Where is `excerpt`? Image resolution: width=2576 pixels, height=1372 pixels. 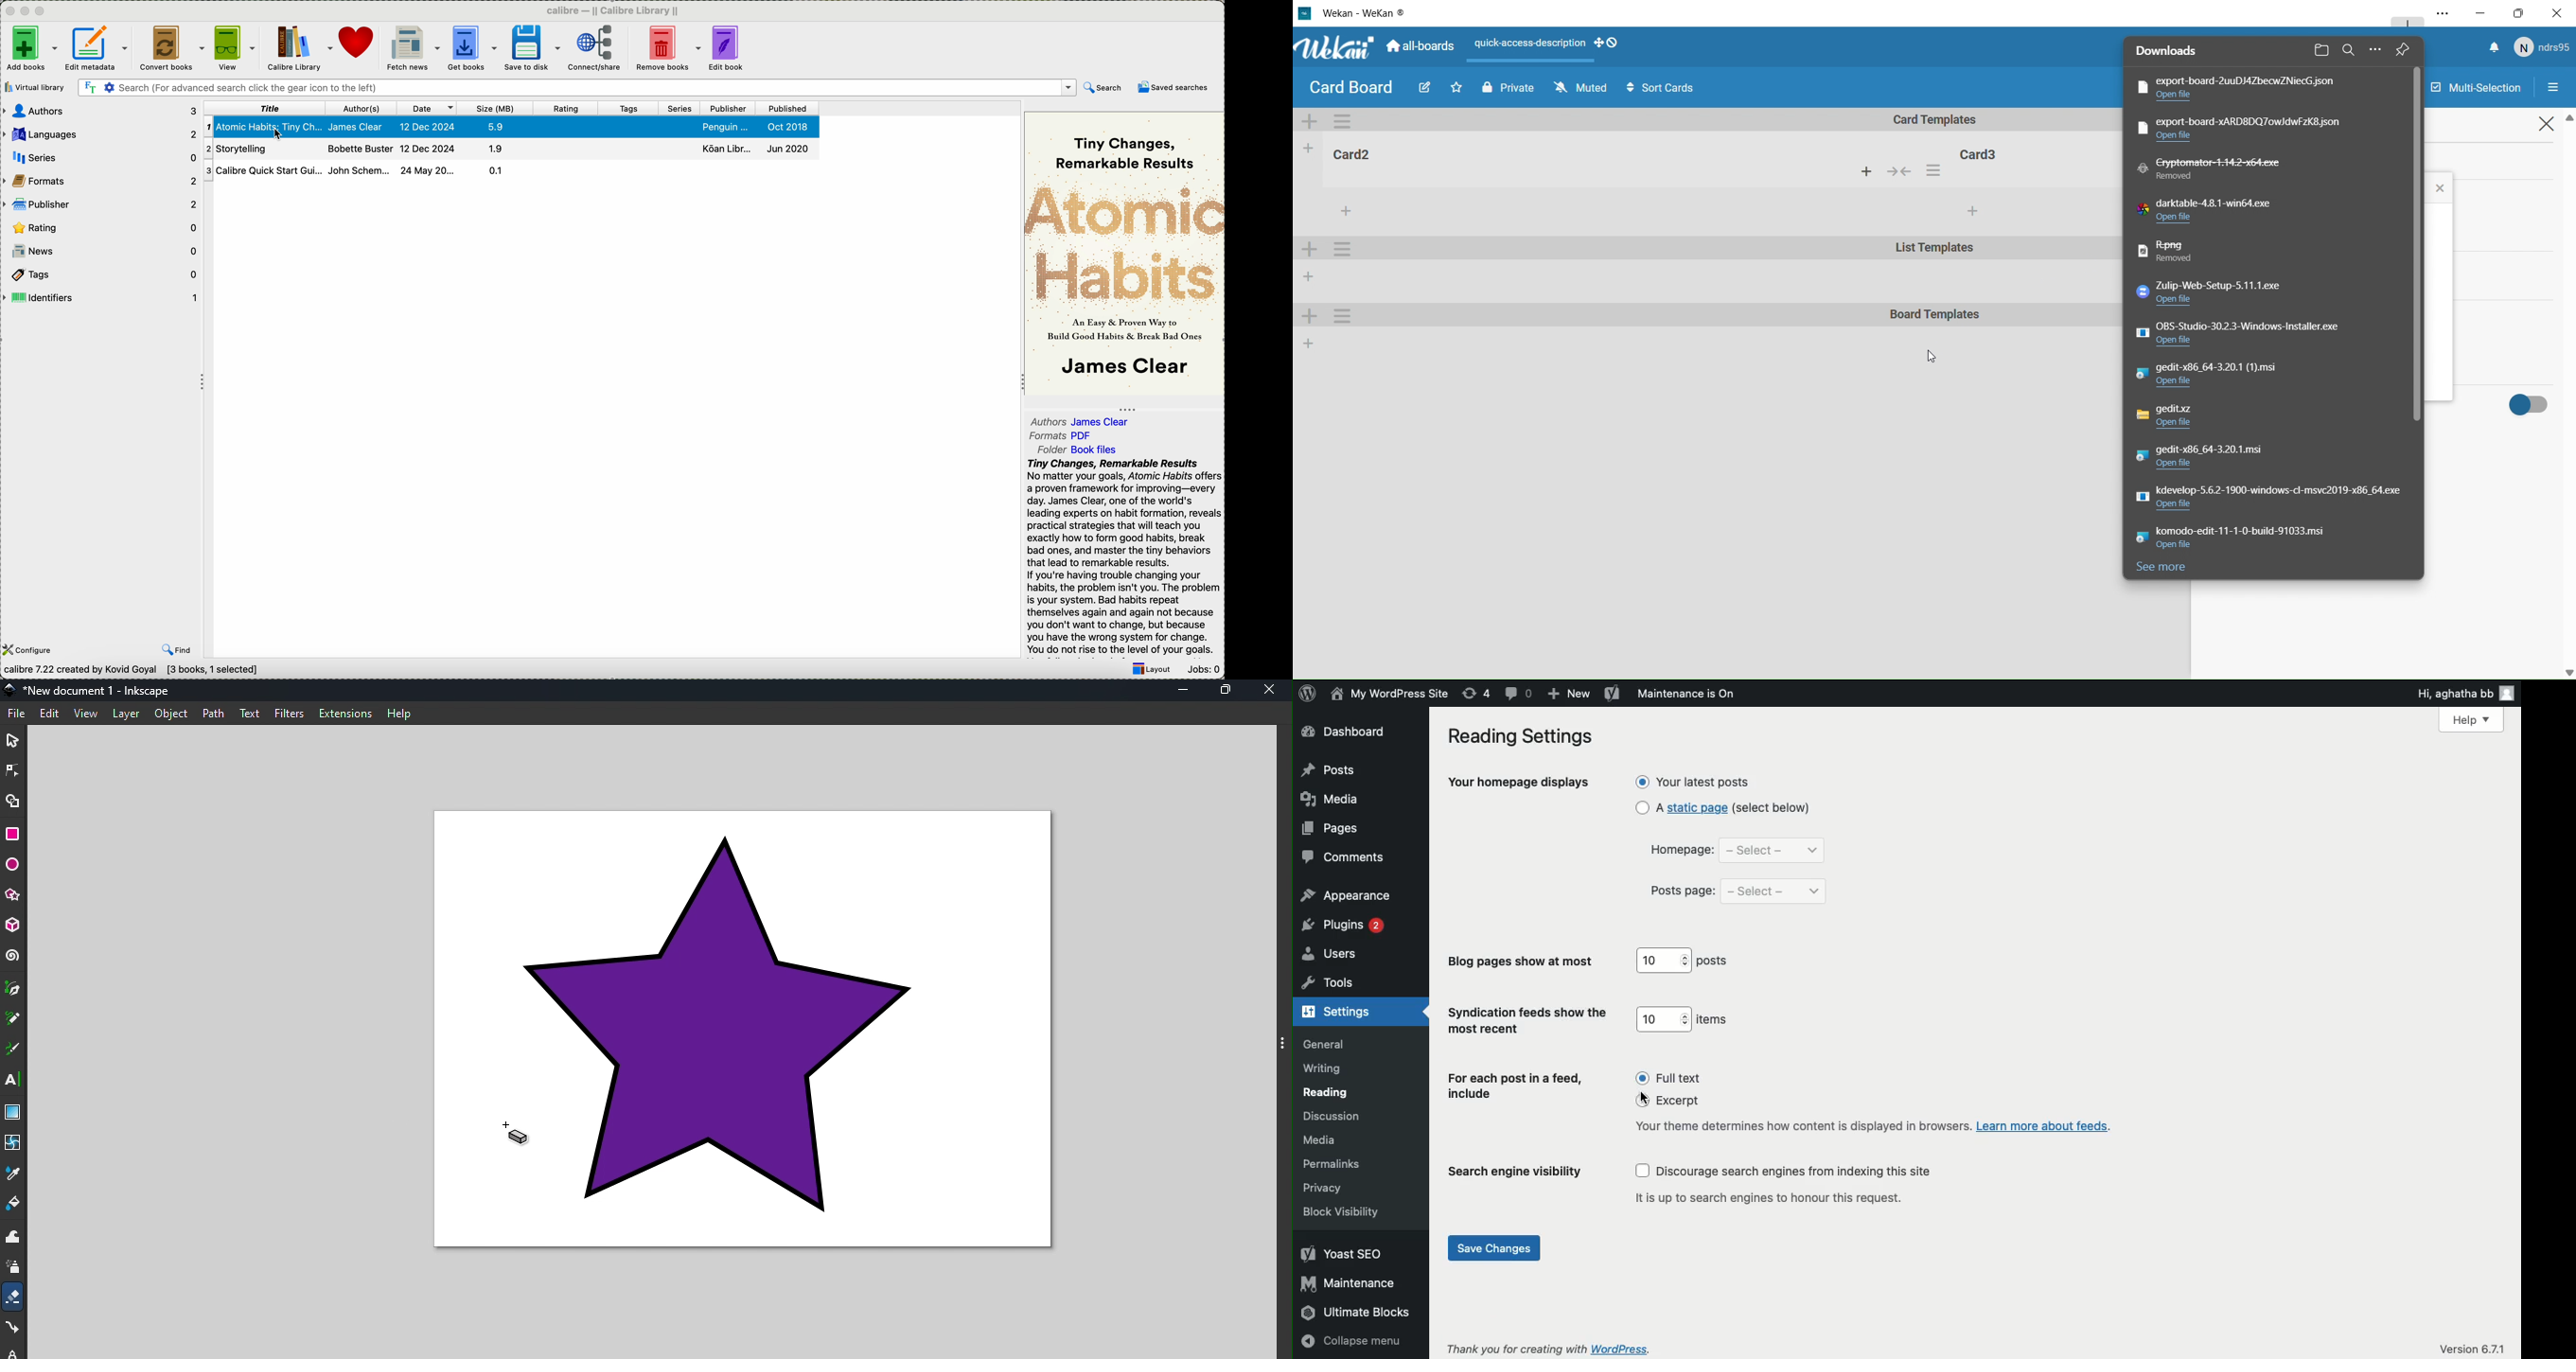
excerpt is located at coordinates (1669, 1100).